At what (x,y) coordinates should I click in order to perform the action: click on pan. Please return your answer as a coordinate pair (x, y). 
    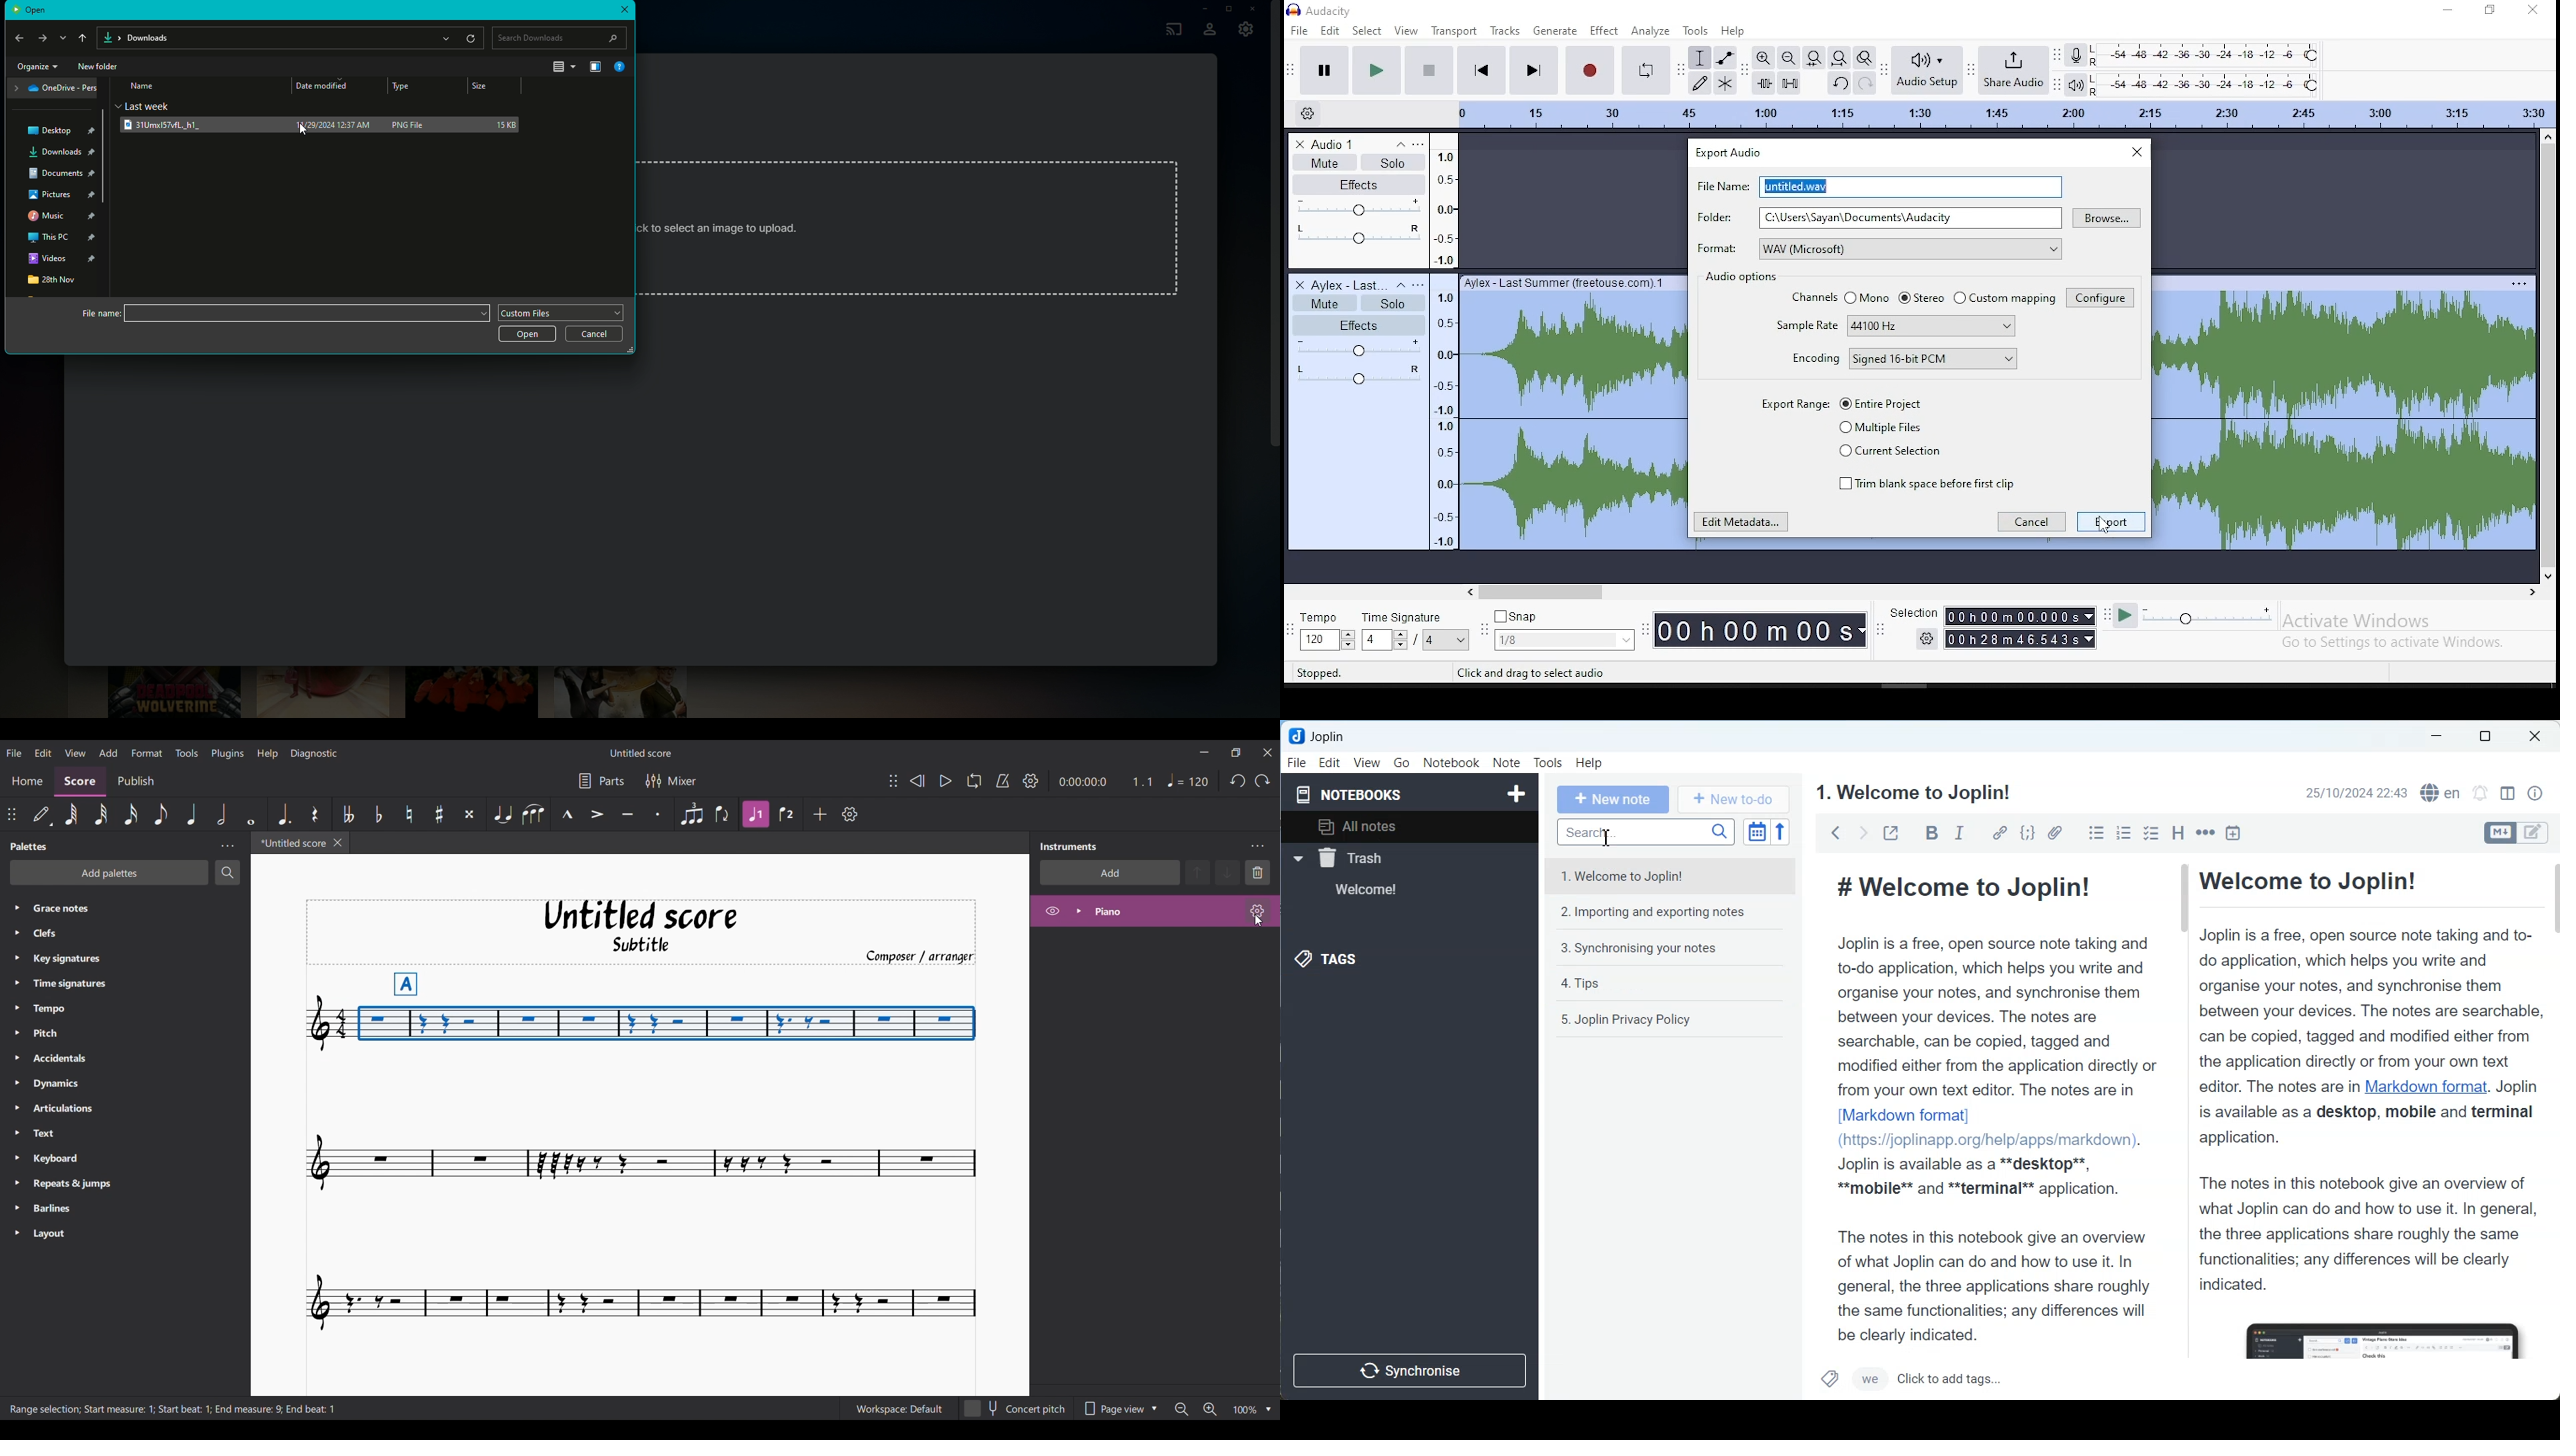
    Looking at the image, I should click on (1358, 233).